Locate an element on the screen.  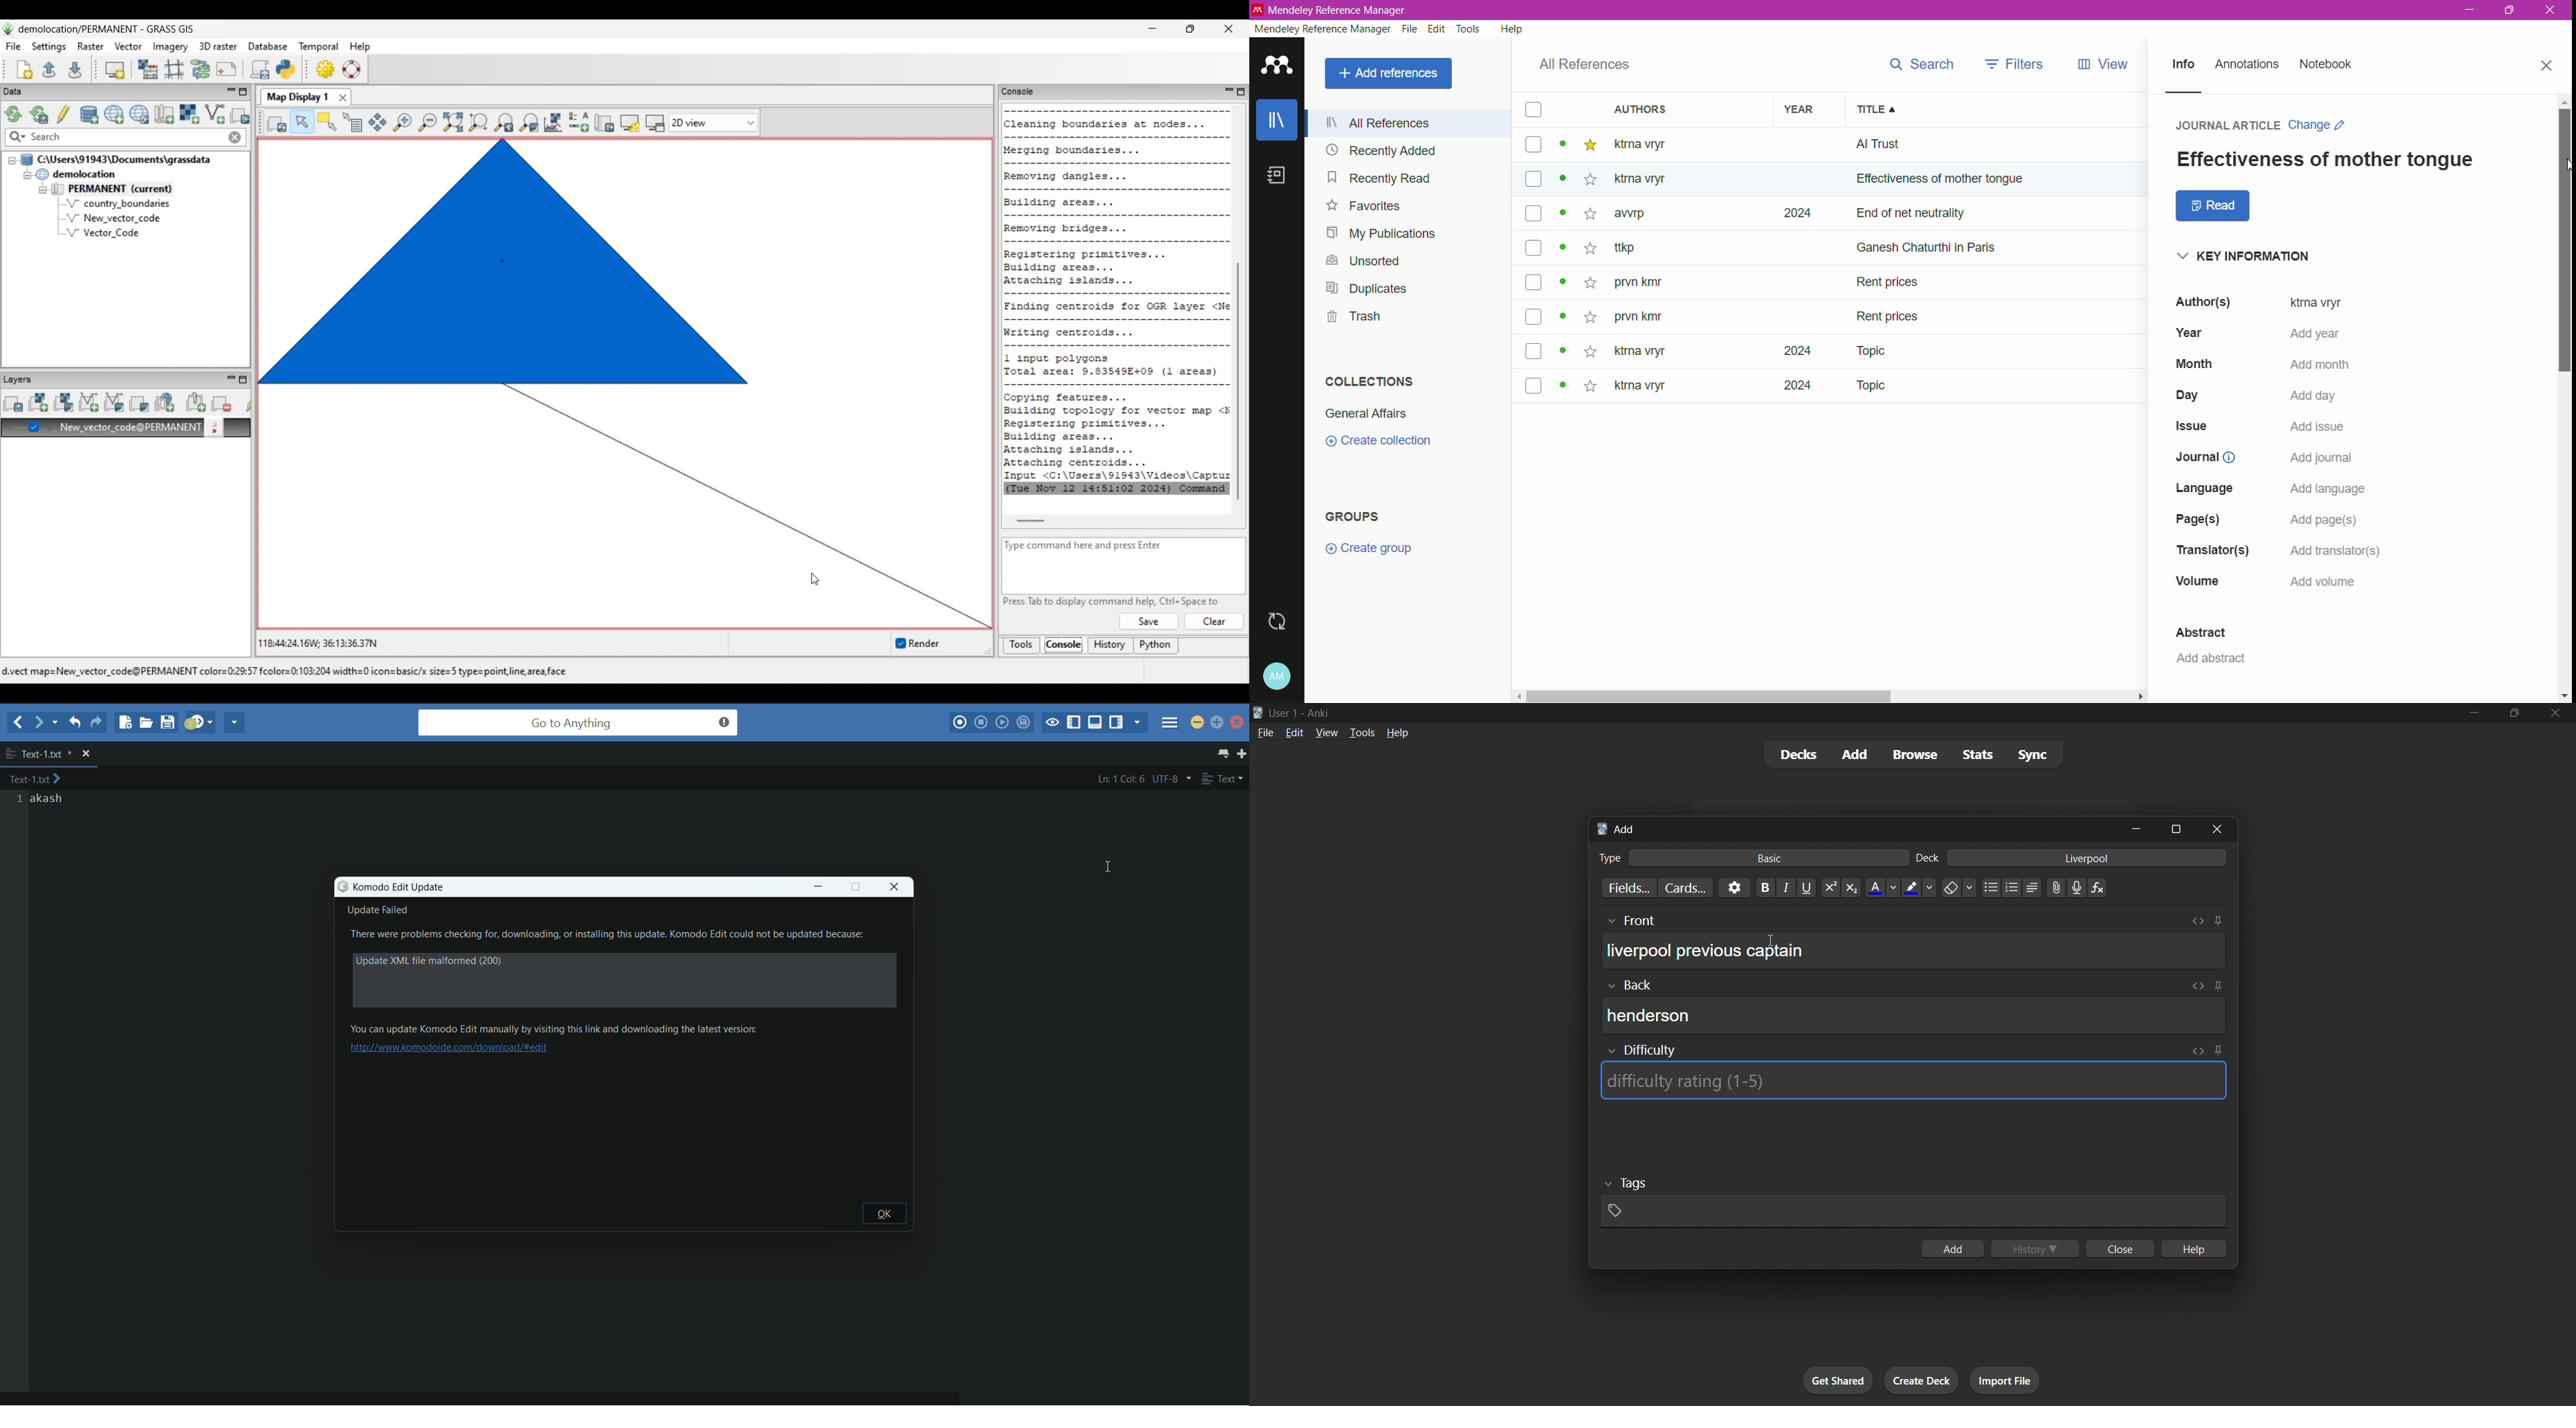
subscript is located at coordinates (1850, 887).